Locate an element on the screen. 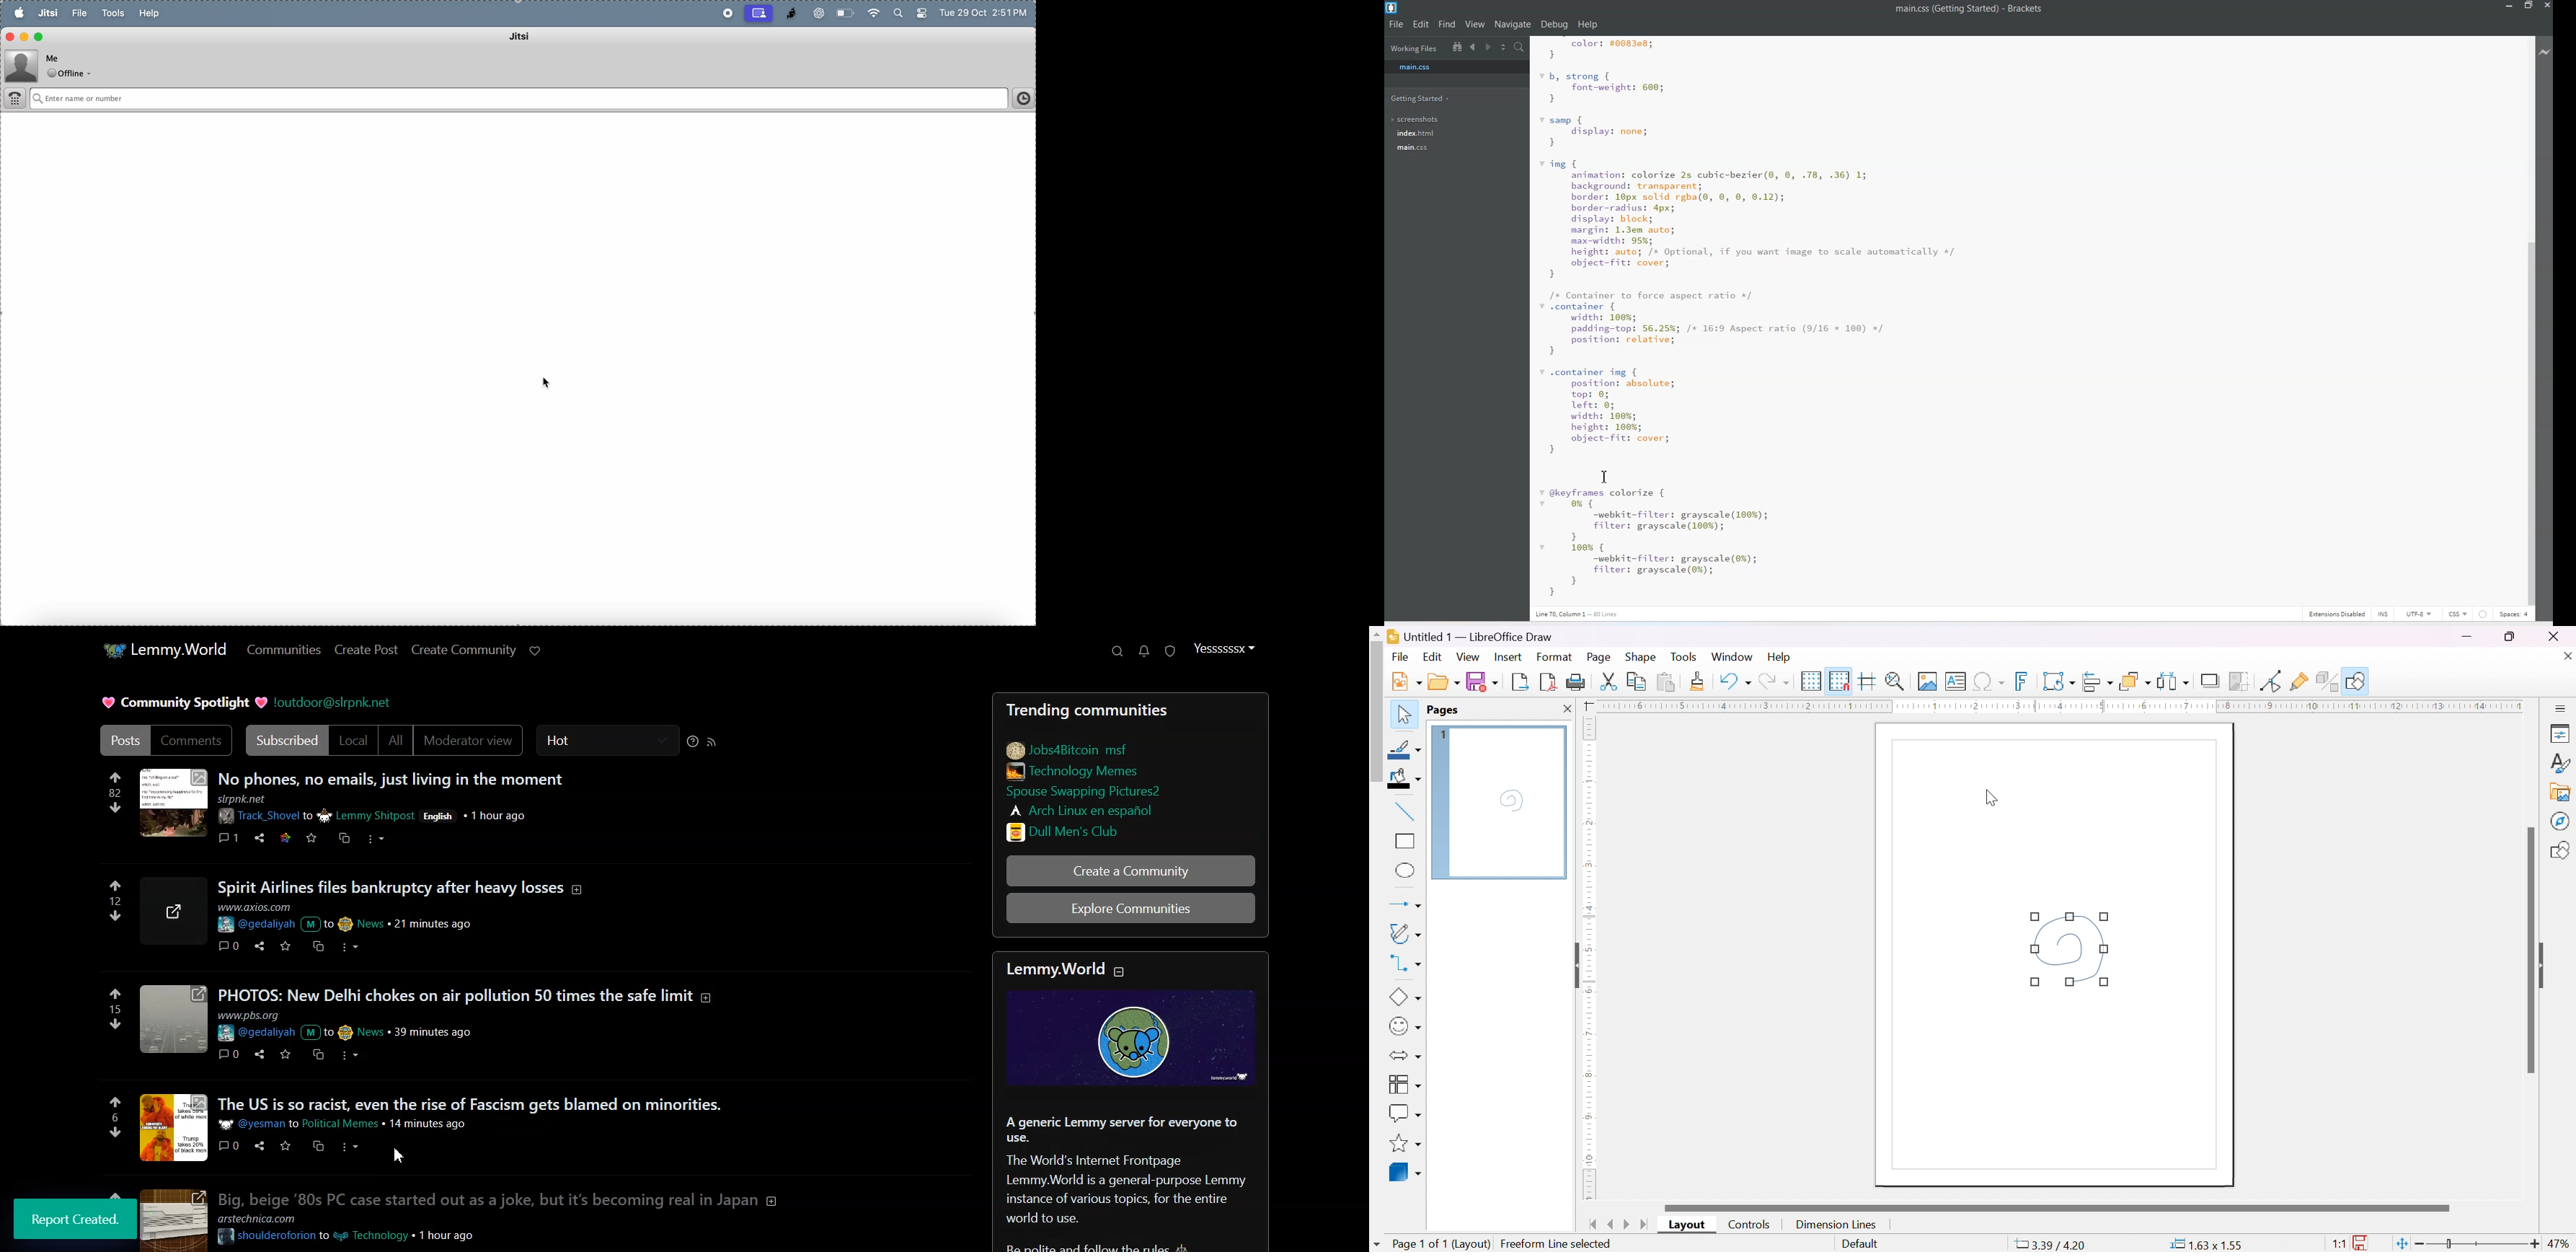  more is located at coordinates (352, 1147).